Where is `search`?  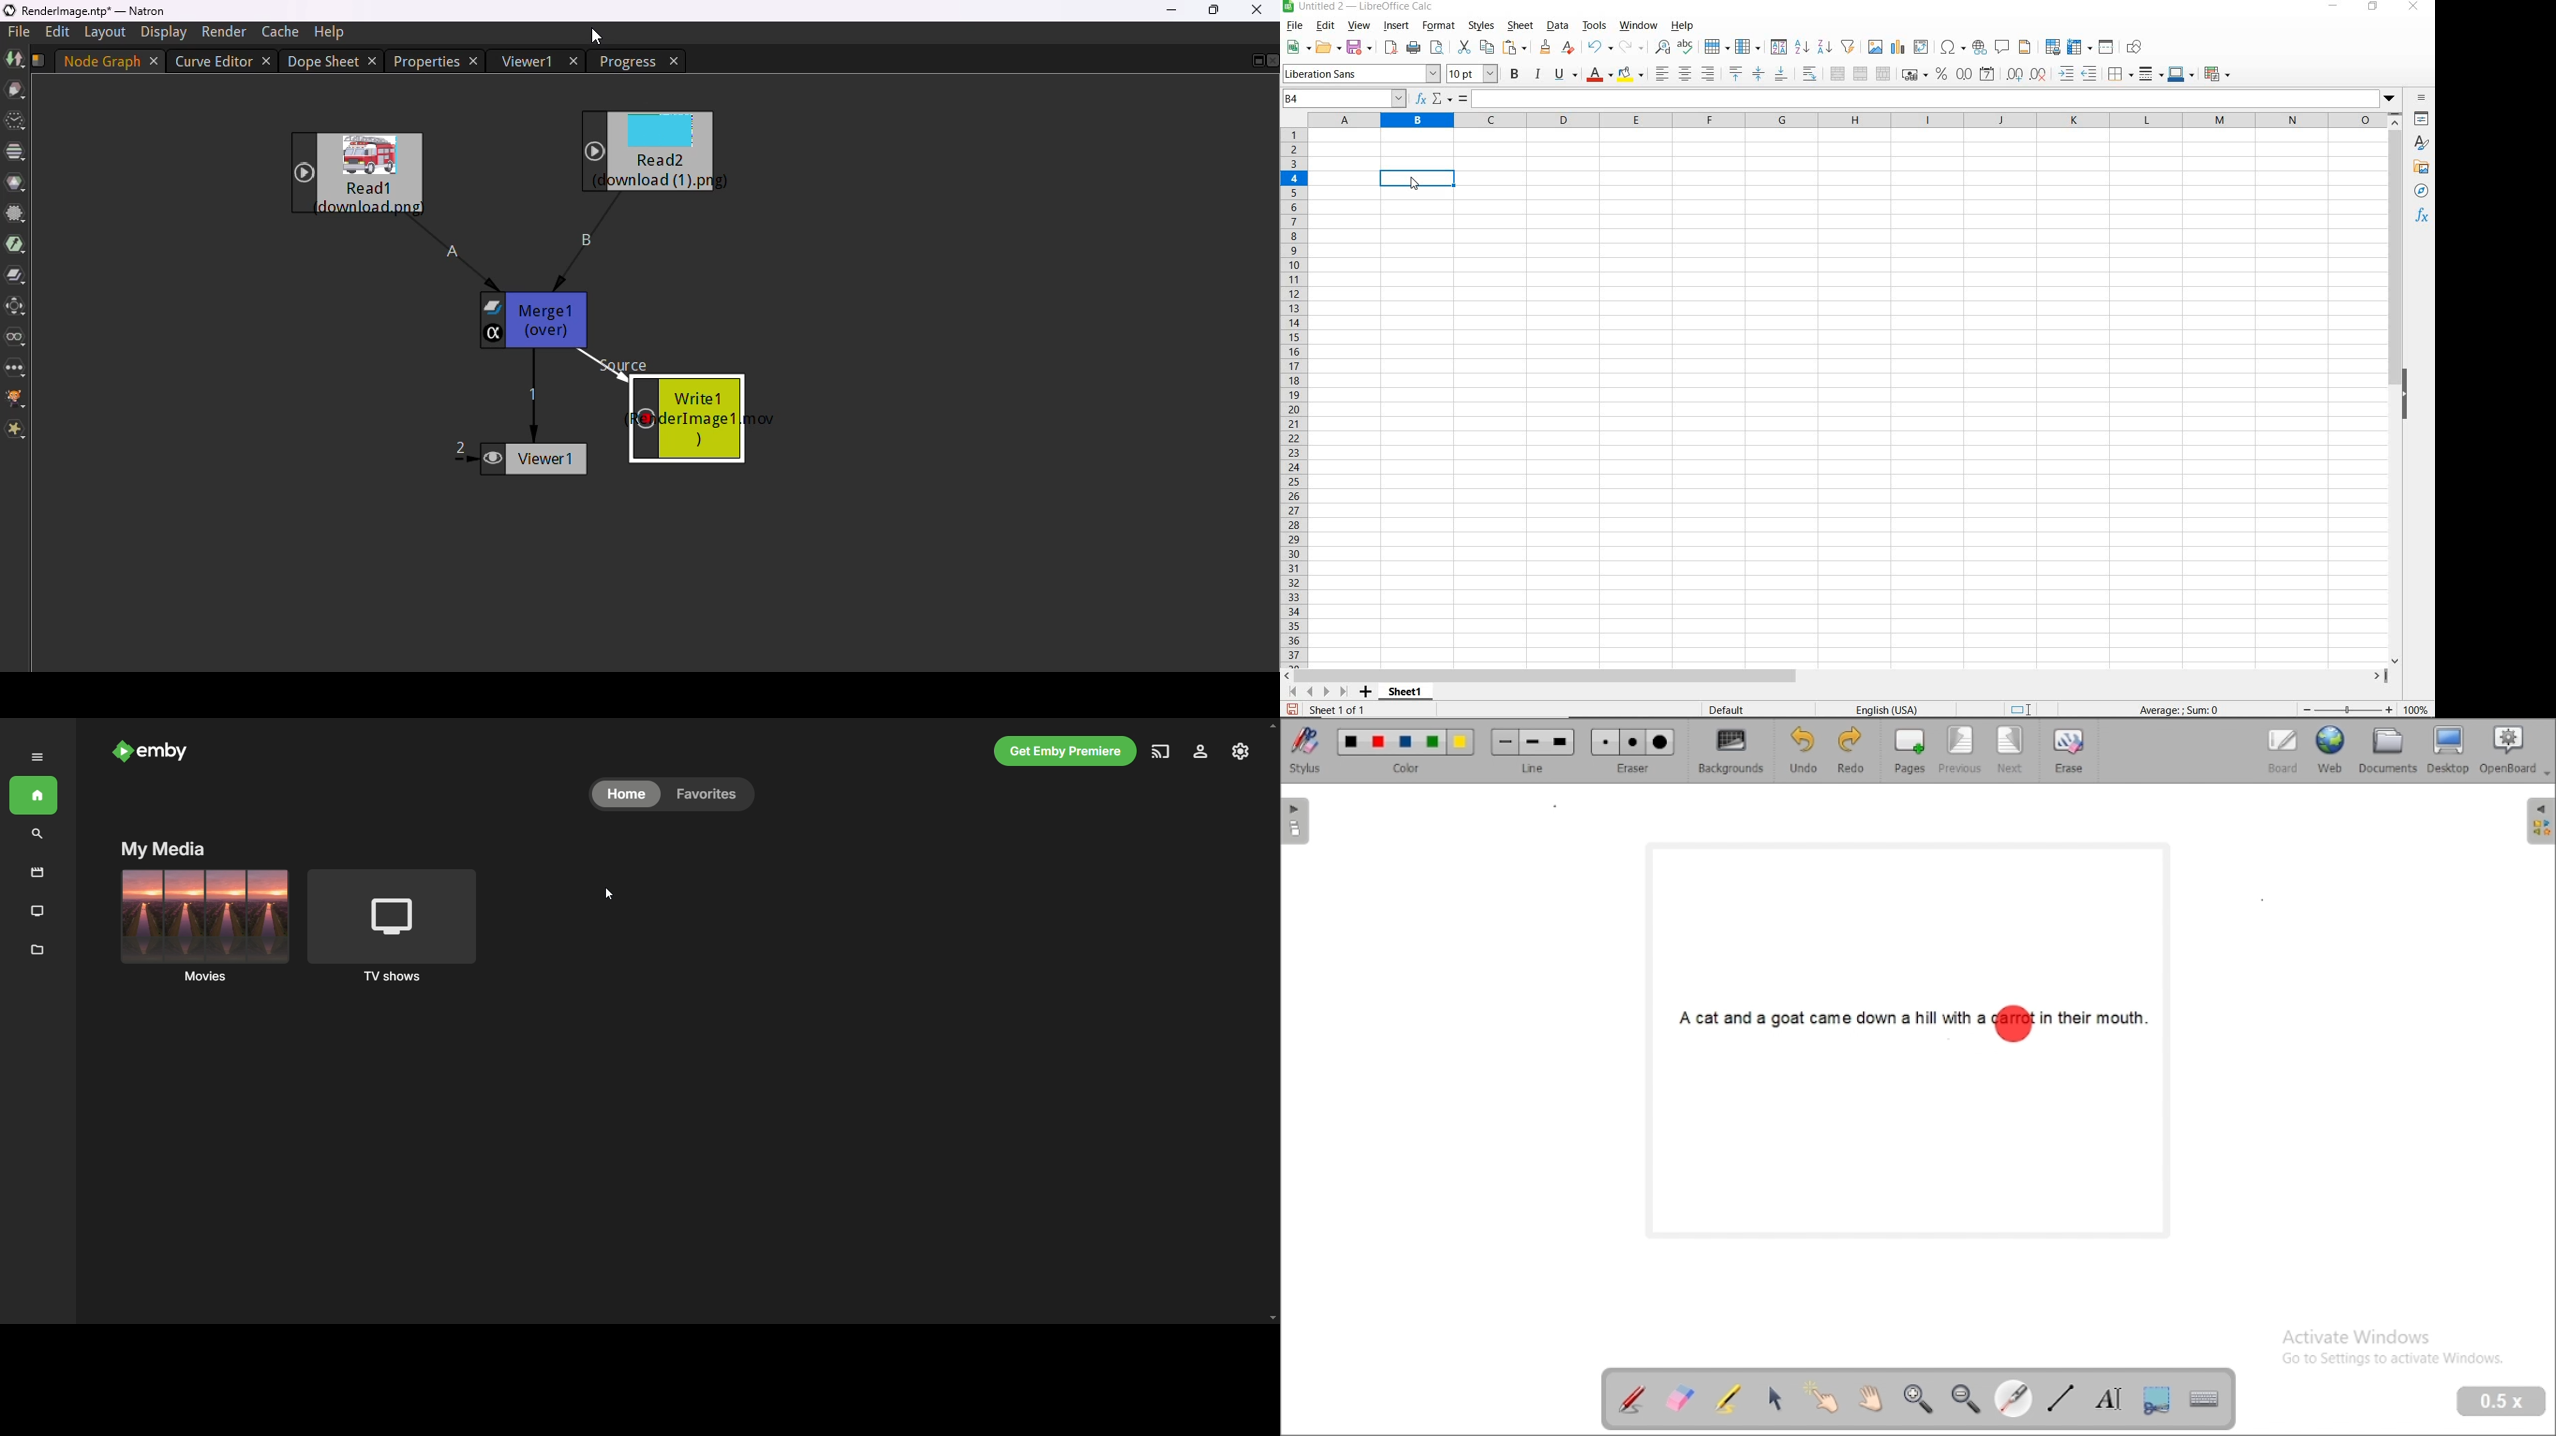
search is located at coordinates (39, 835).